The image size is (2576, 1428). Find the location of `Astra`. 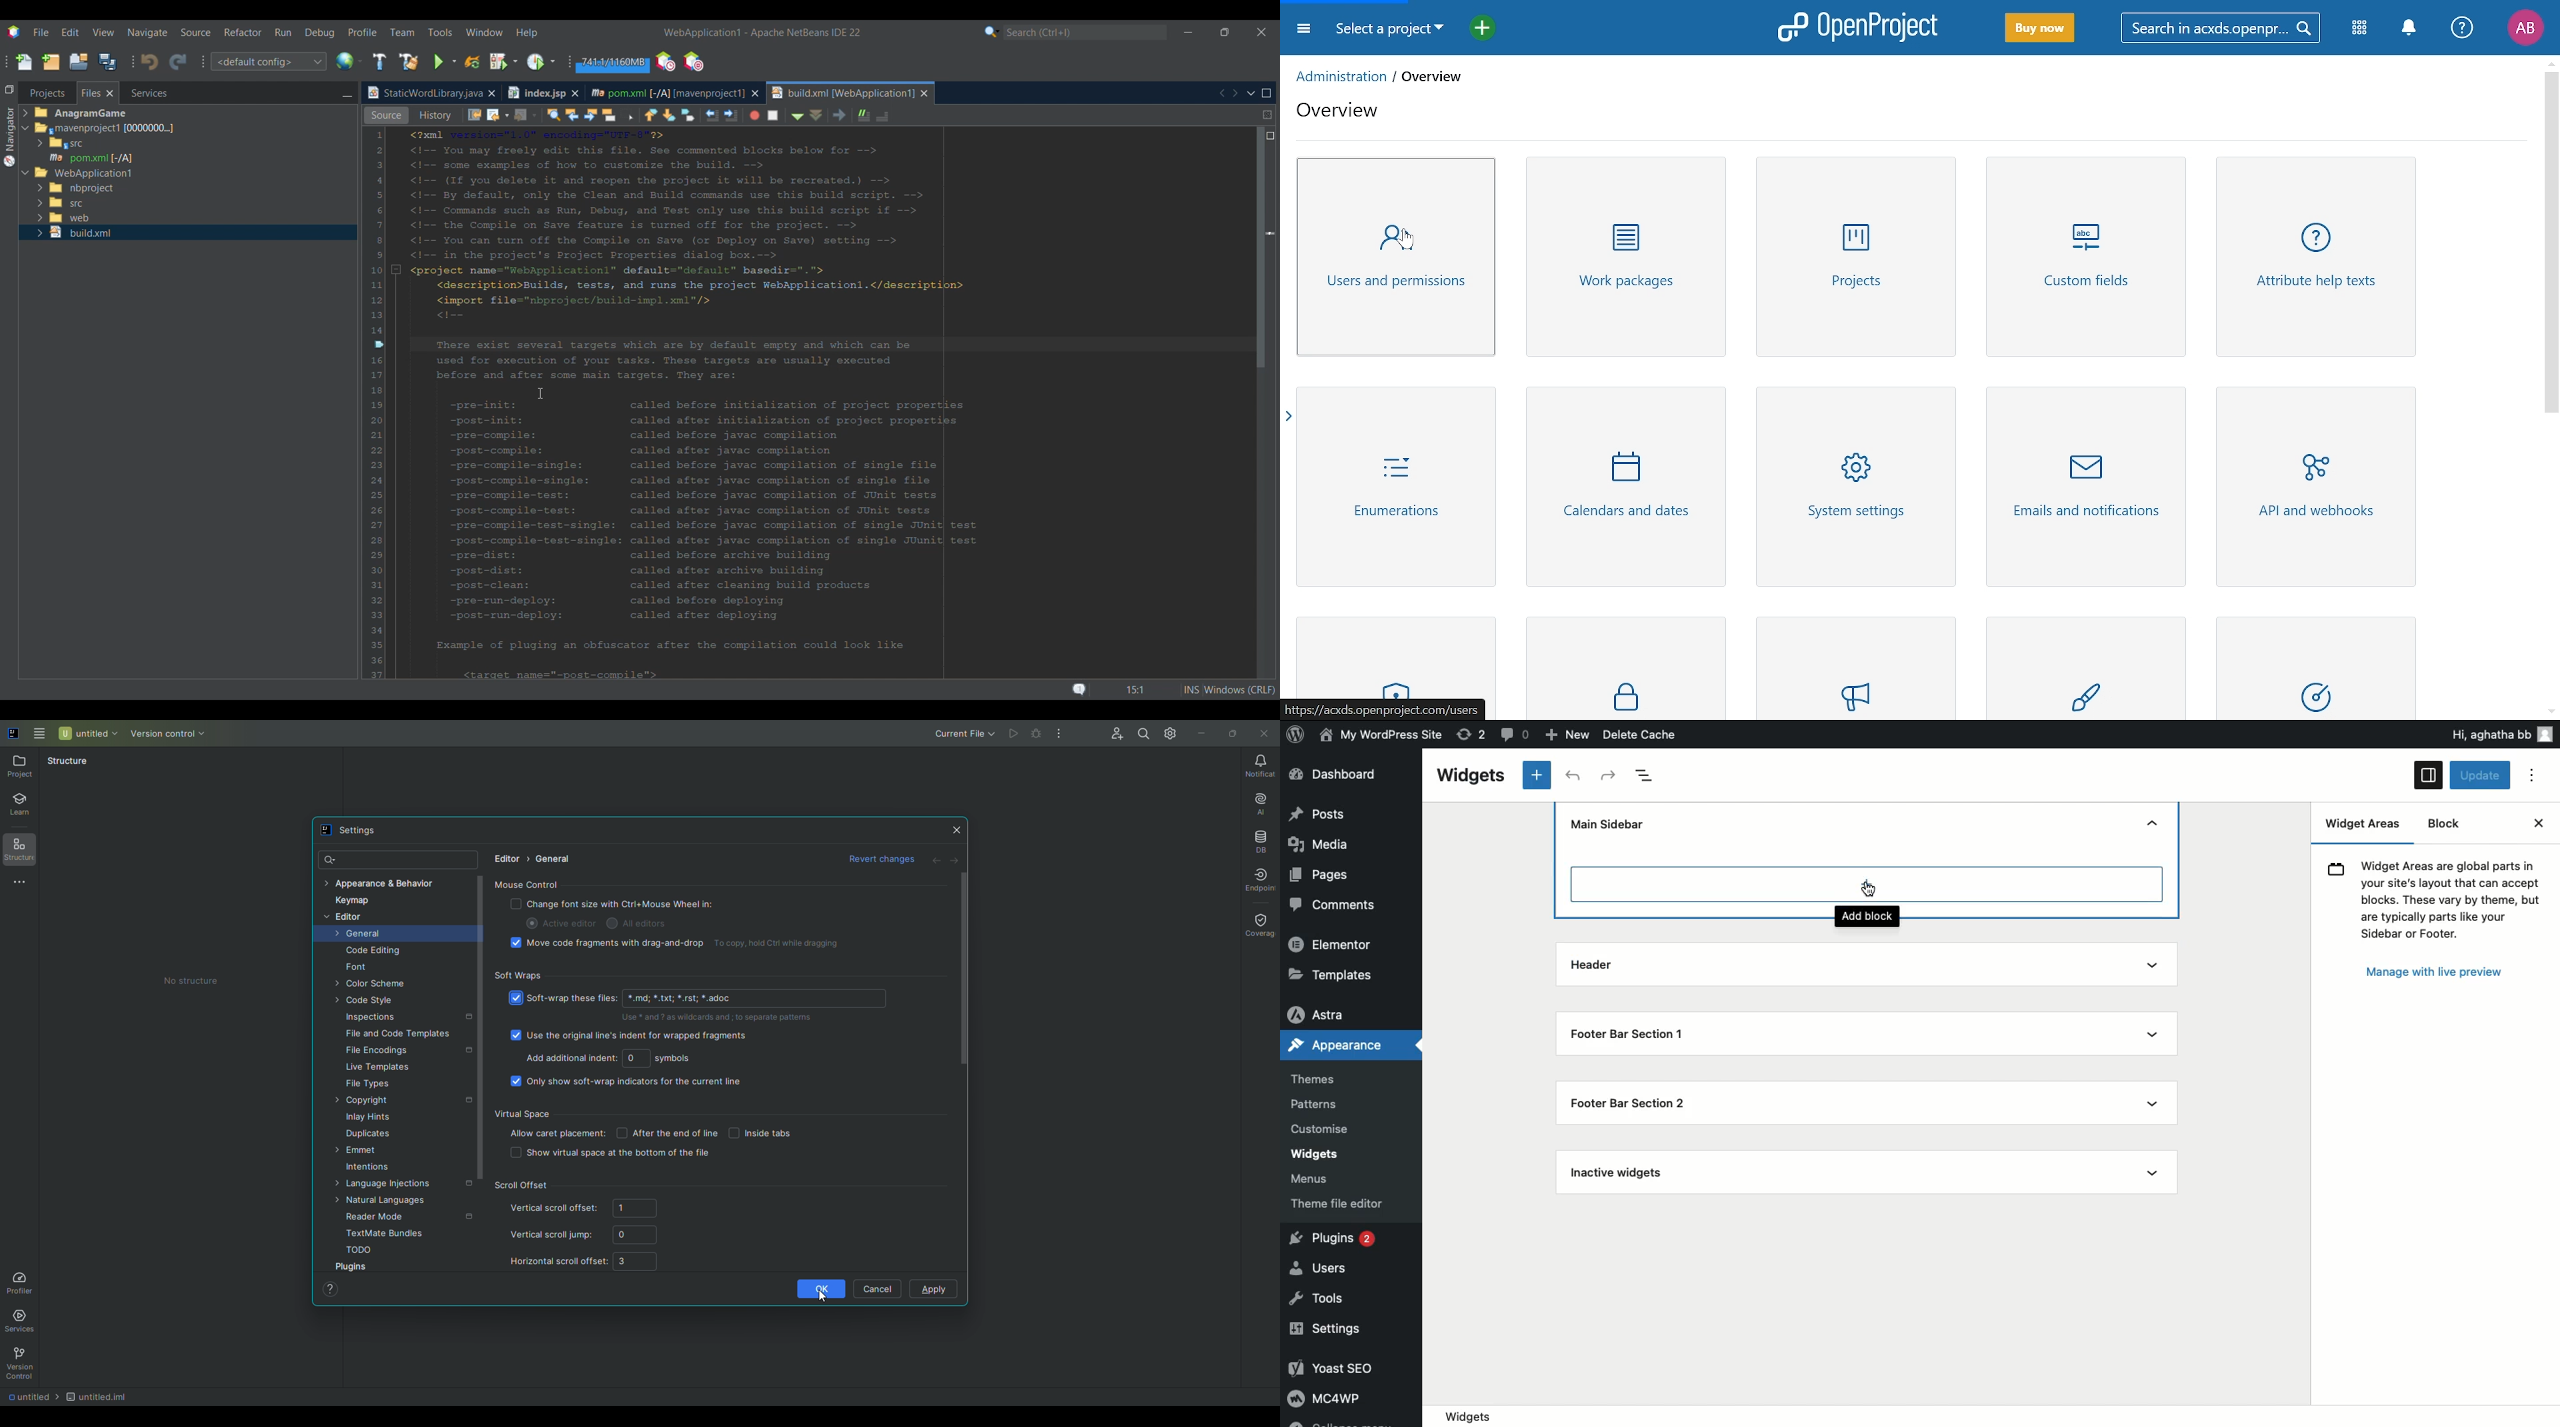

Astra is located at coordinates (1325, 1012).